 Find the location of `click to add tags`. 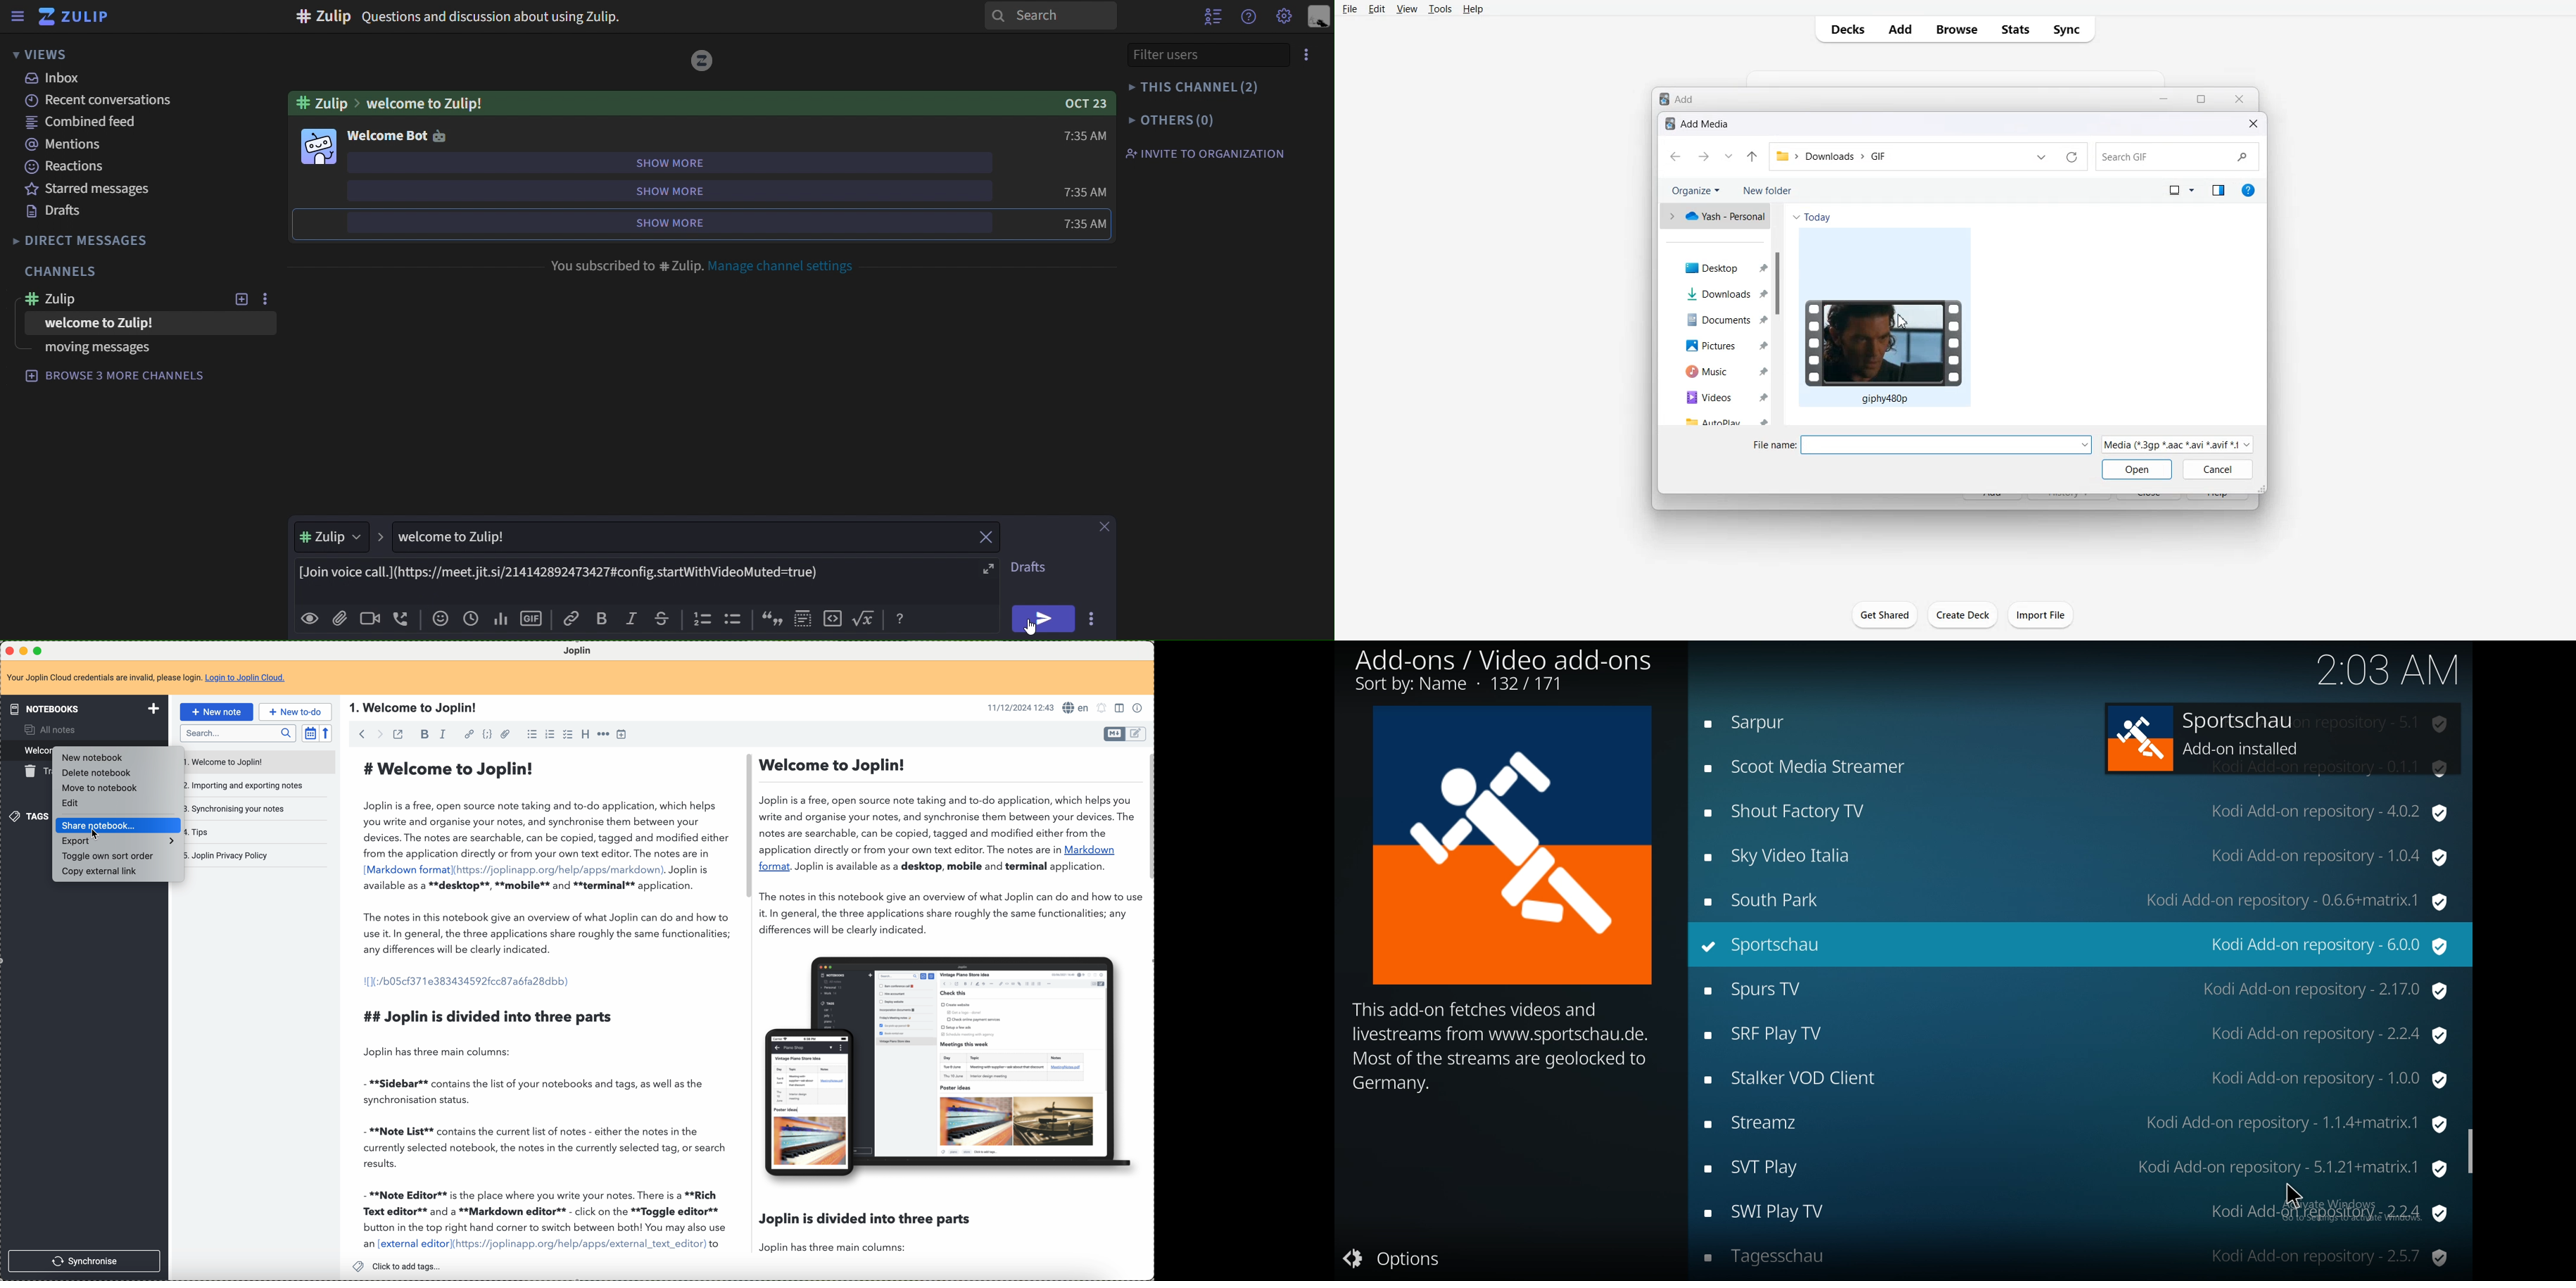

click to add tags is located at coordinates (401, 1266).